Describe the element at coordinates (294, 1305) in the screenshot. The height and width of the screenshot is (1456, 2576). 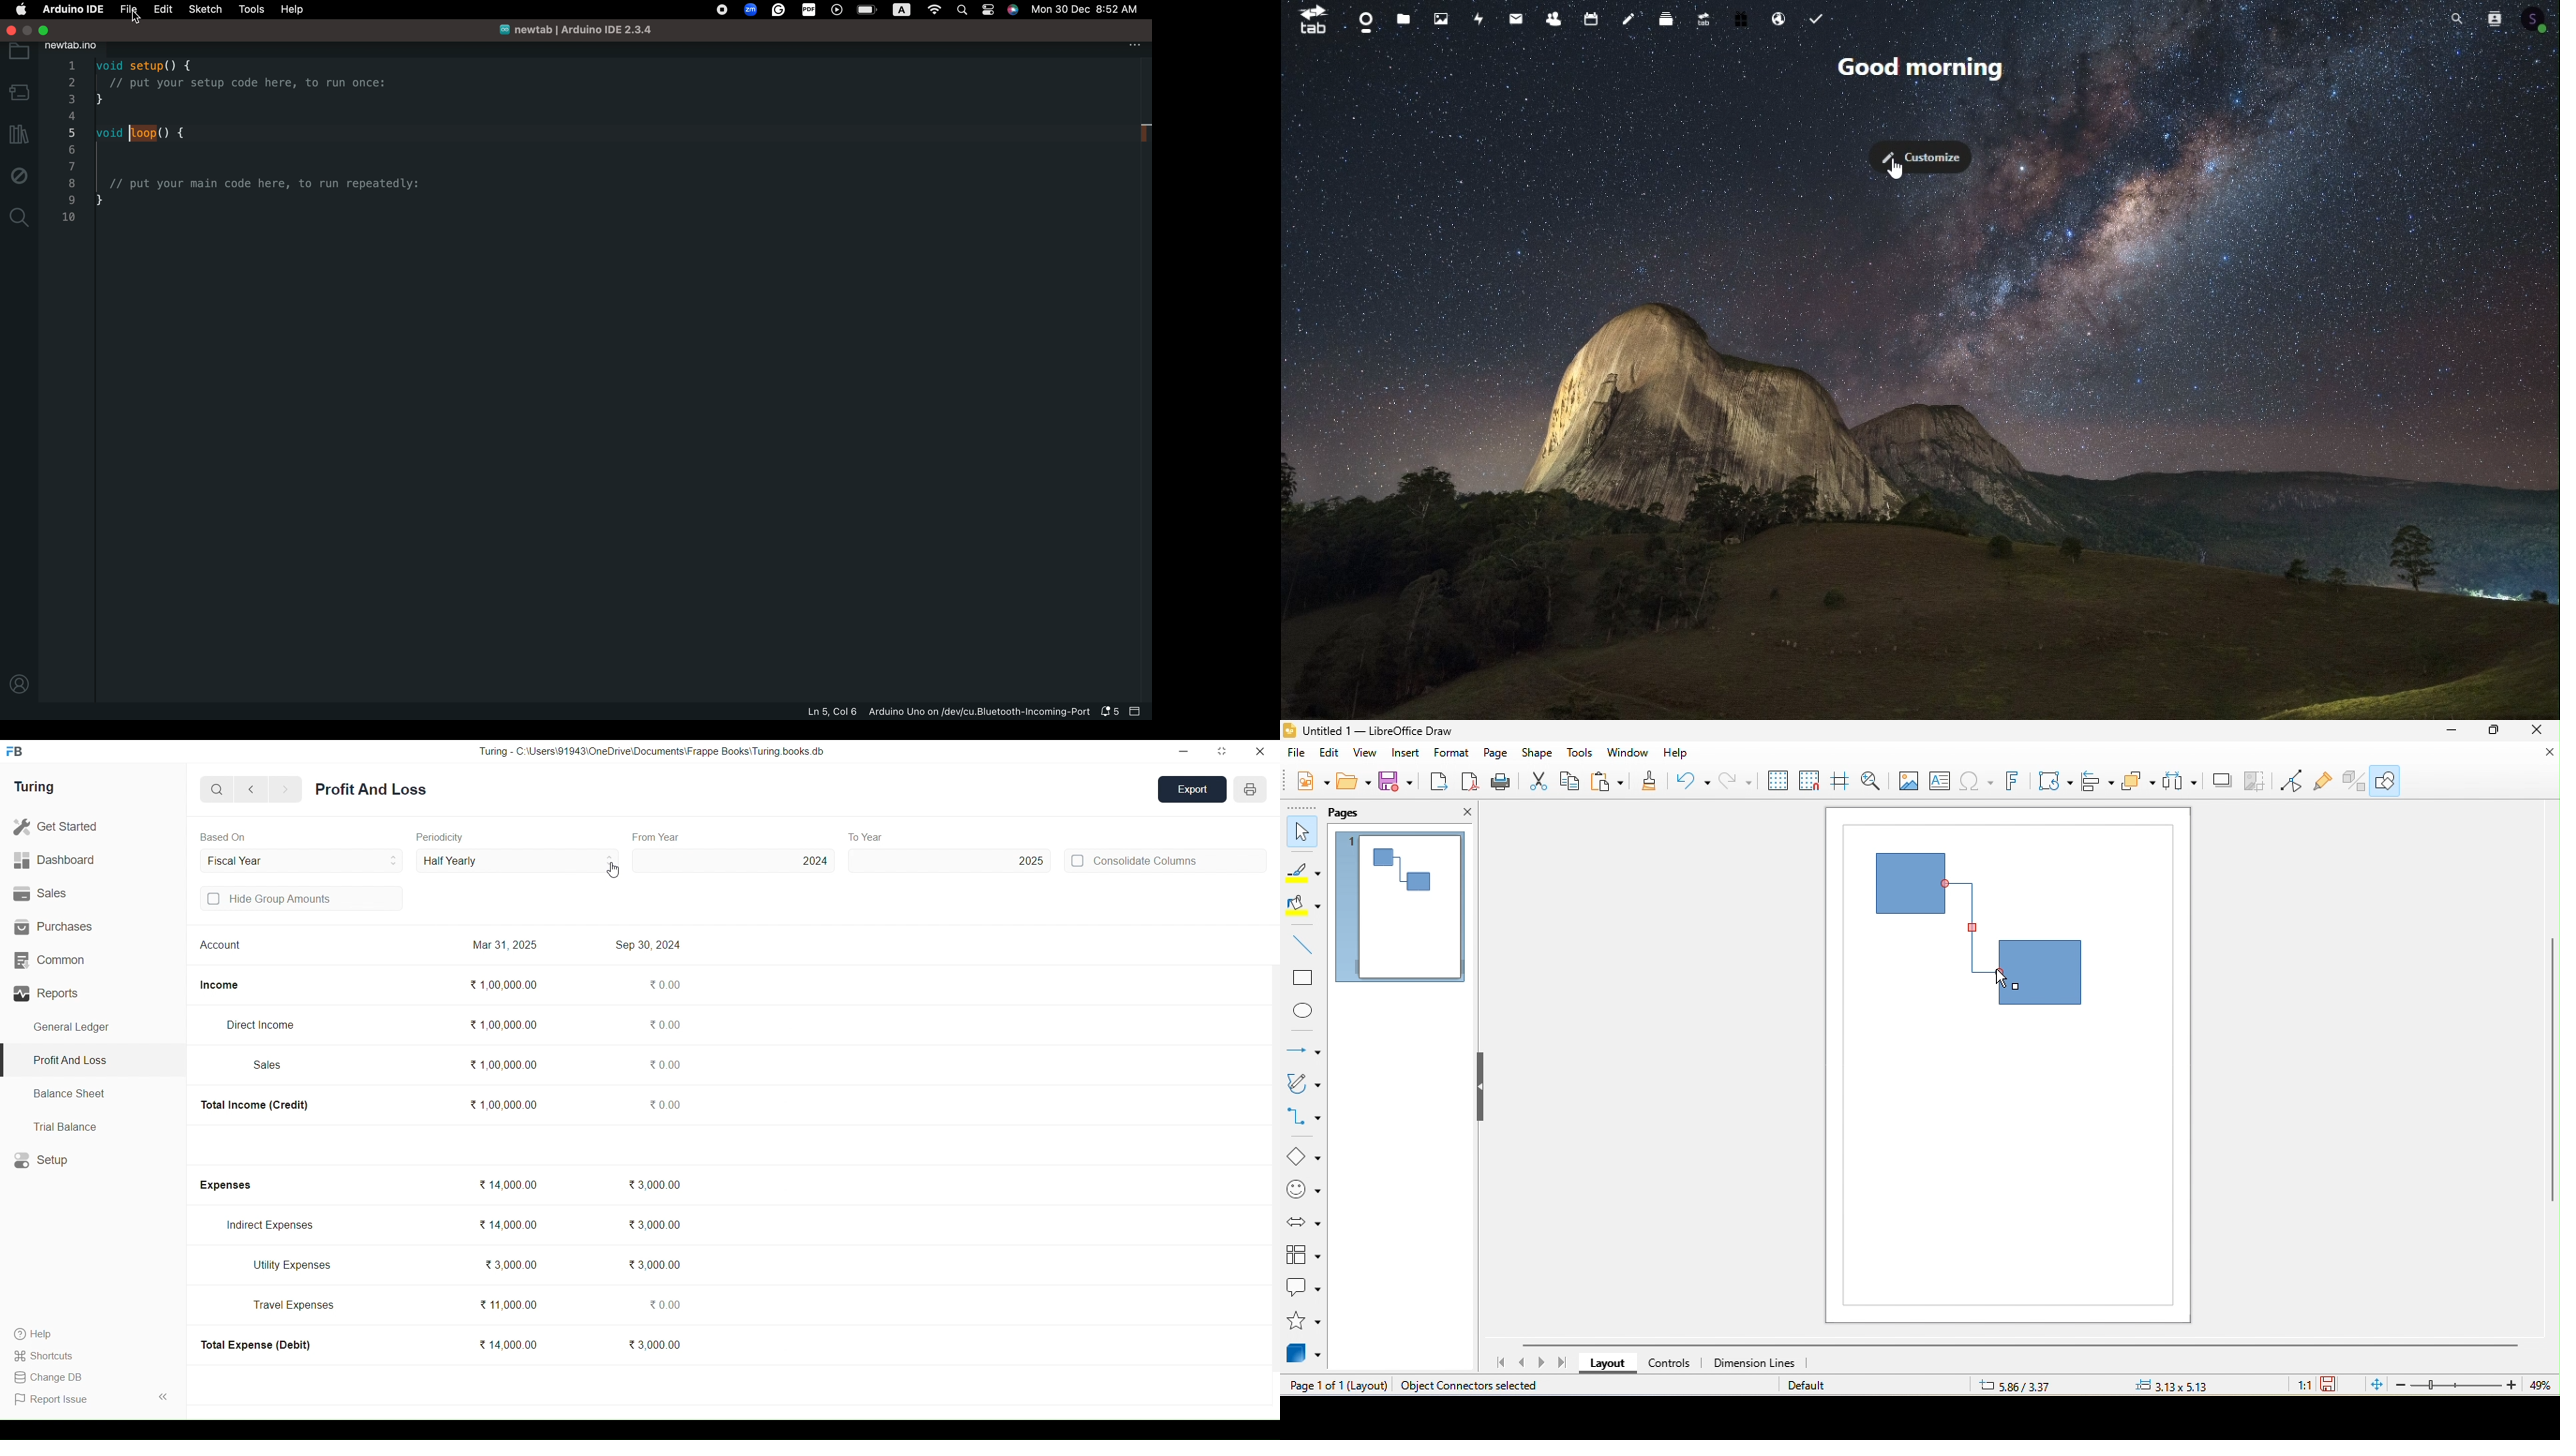
I see `Travel Expenses` at that location.